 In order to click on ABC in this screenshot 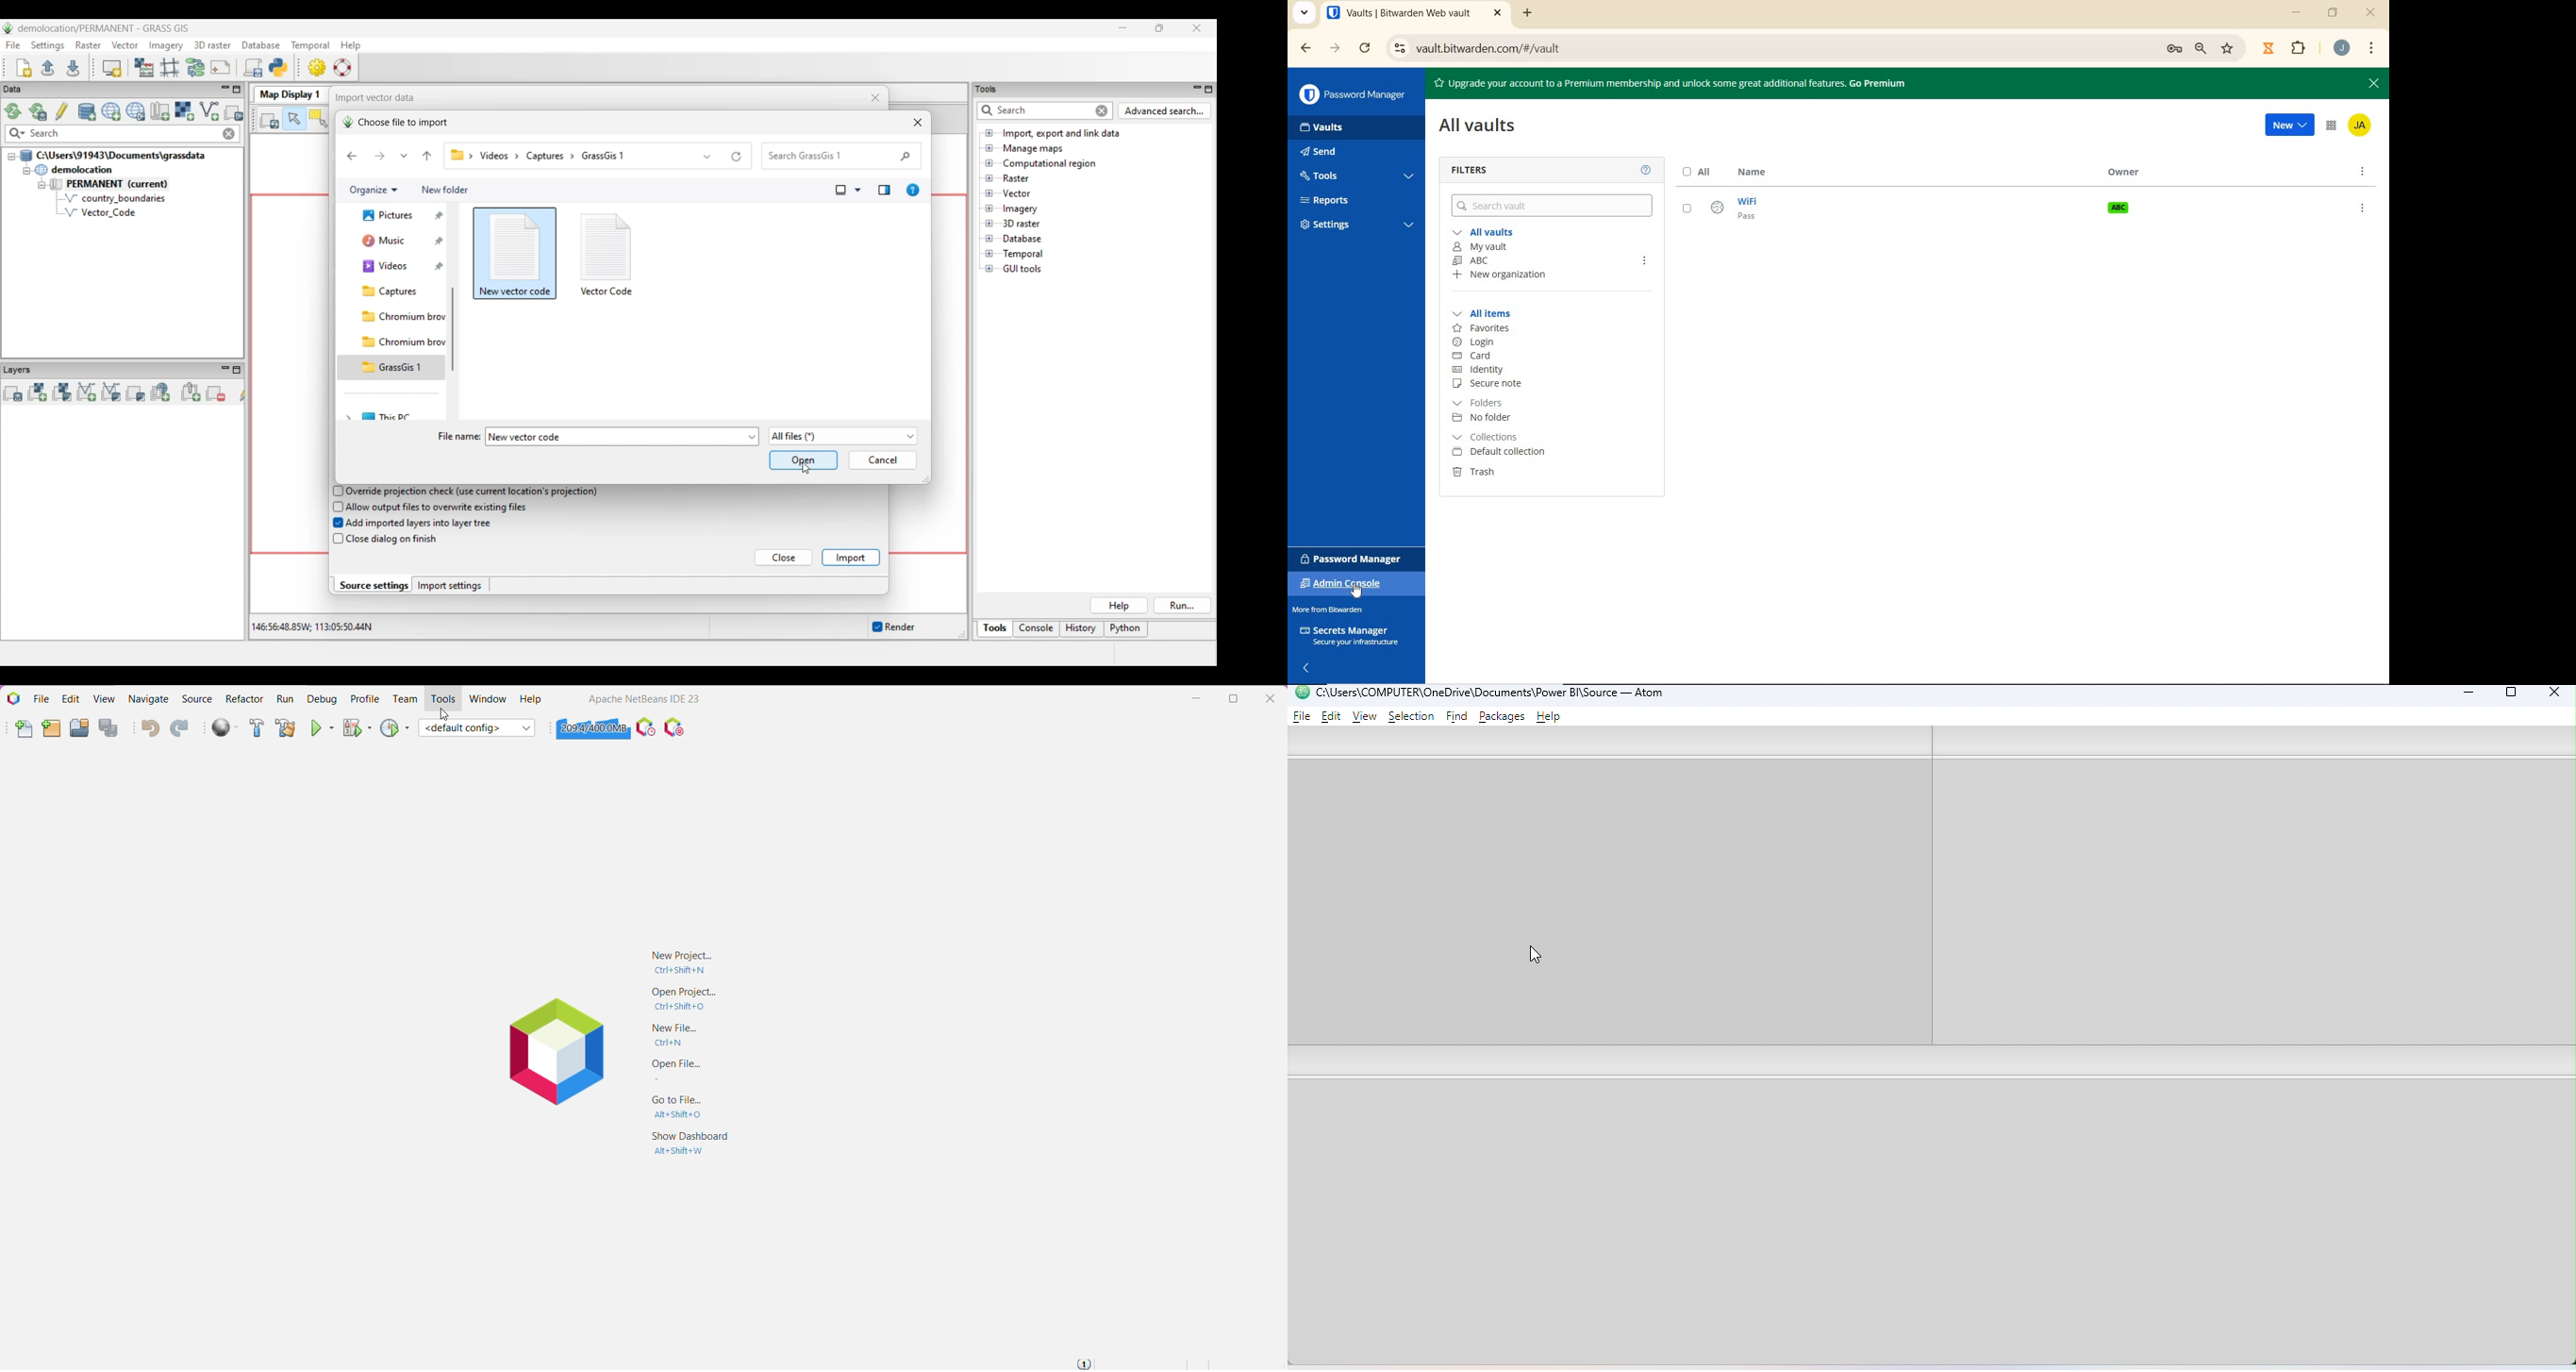, I will do `click(1488, 260)`.